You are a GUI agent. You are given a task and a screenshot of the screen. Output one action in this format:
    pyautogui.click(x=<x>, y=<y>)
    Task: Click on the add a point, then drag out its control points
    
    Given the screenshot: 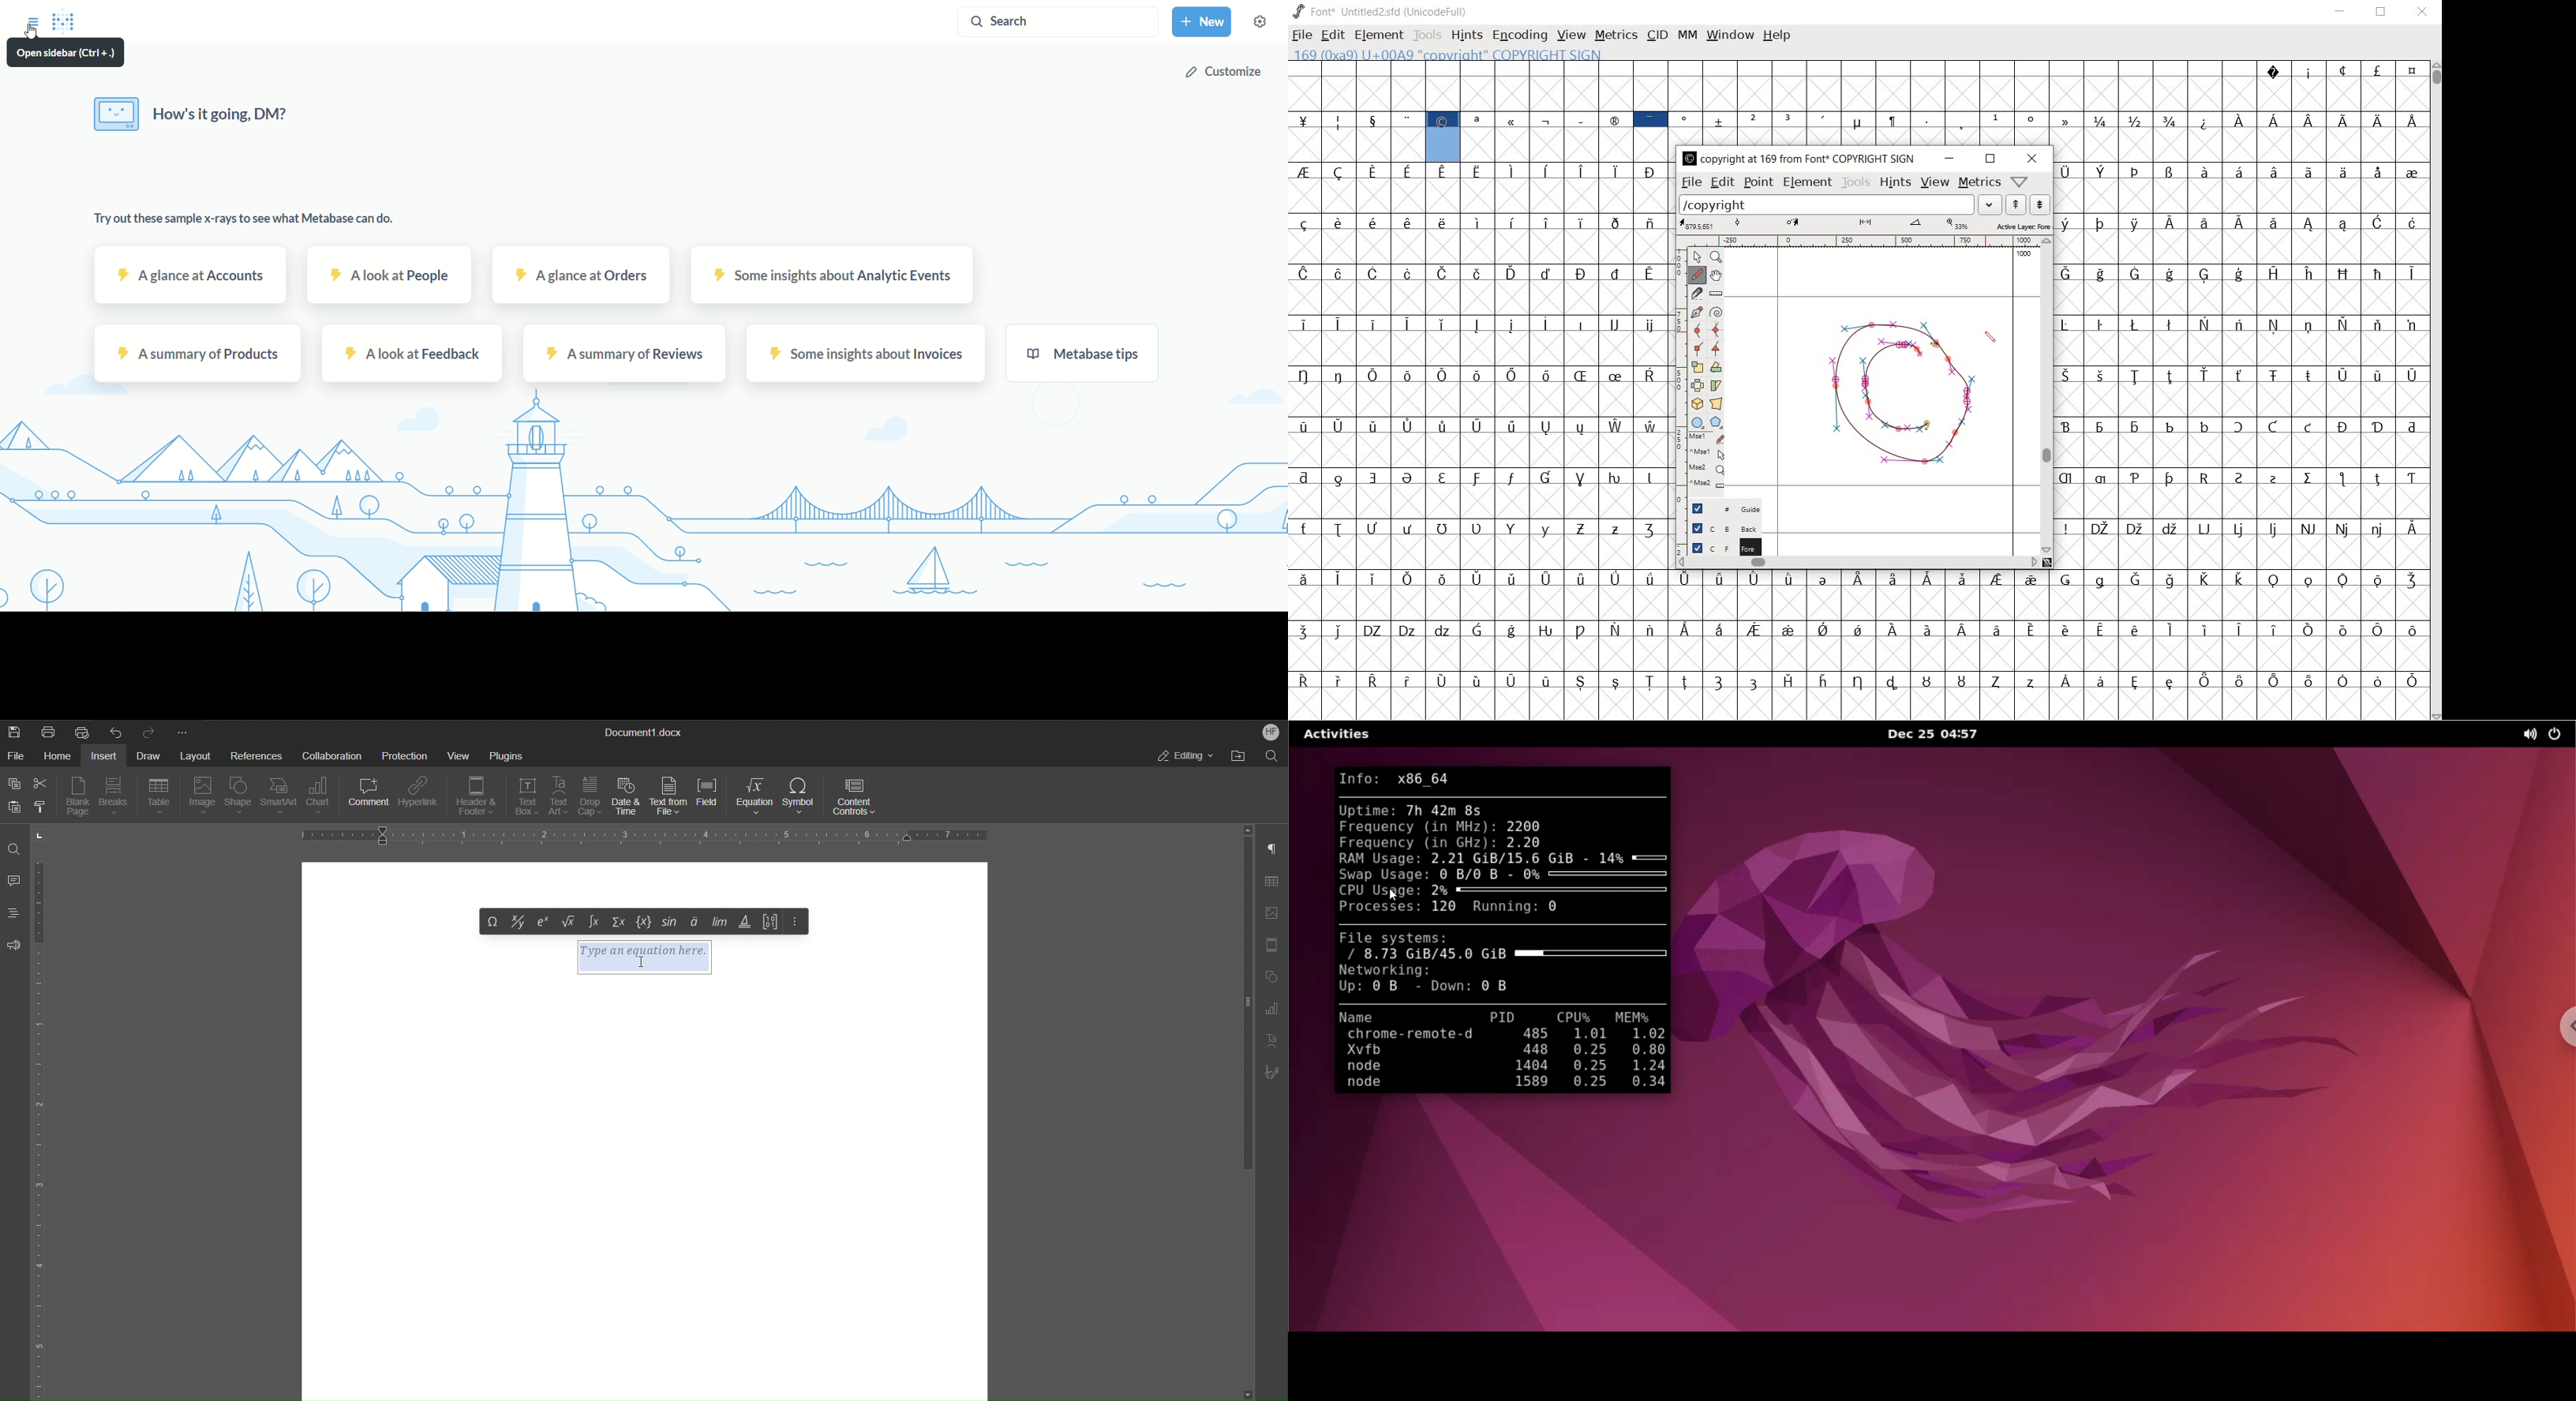 What is the action you would take?
    pyautogui.click(x=1697, y=311)
    